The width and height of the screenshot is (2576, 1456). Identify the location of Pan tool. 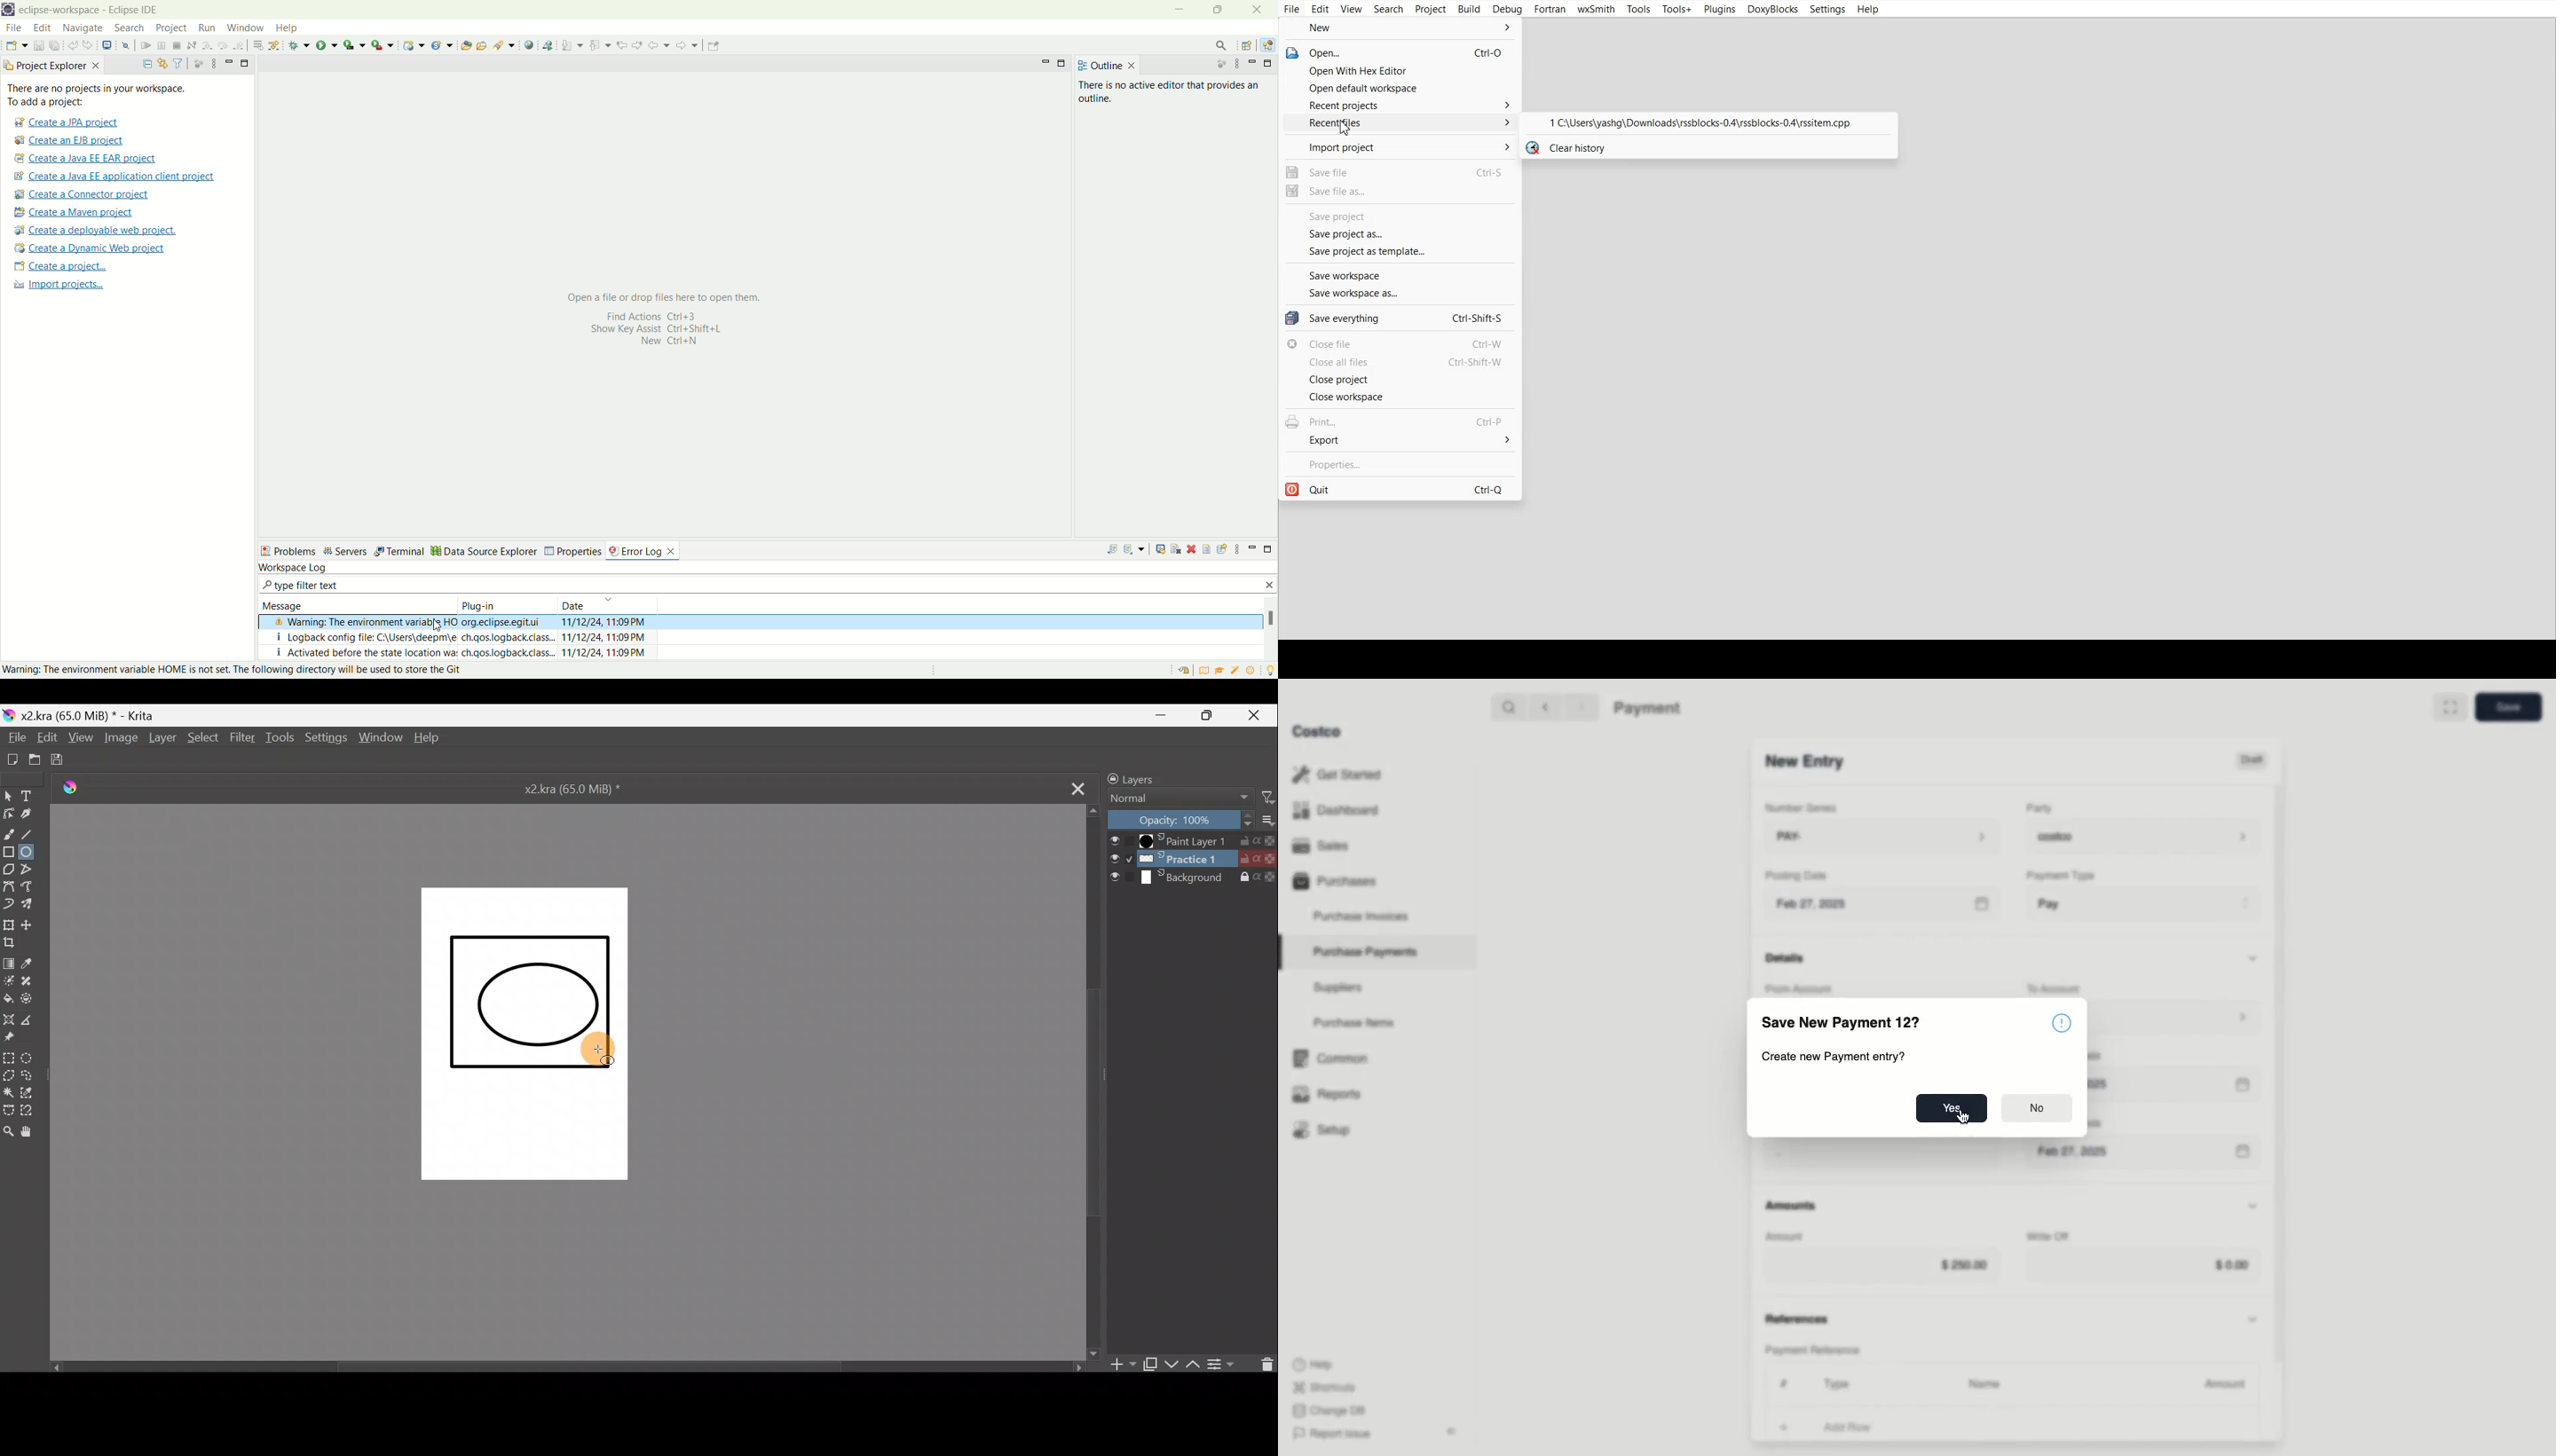
(34, 1131).